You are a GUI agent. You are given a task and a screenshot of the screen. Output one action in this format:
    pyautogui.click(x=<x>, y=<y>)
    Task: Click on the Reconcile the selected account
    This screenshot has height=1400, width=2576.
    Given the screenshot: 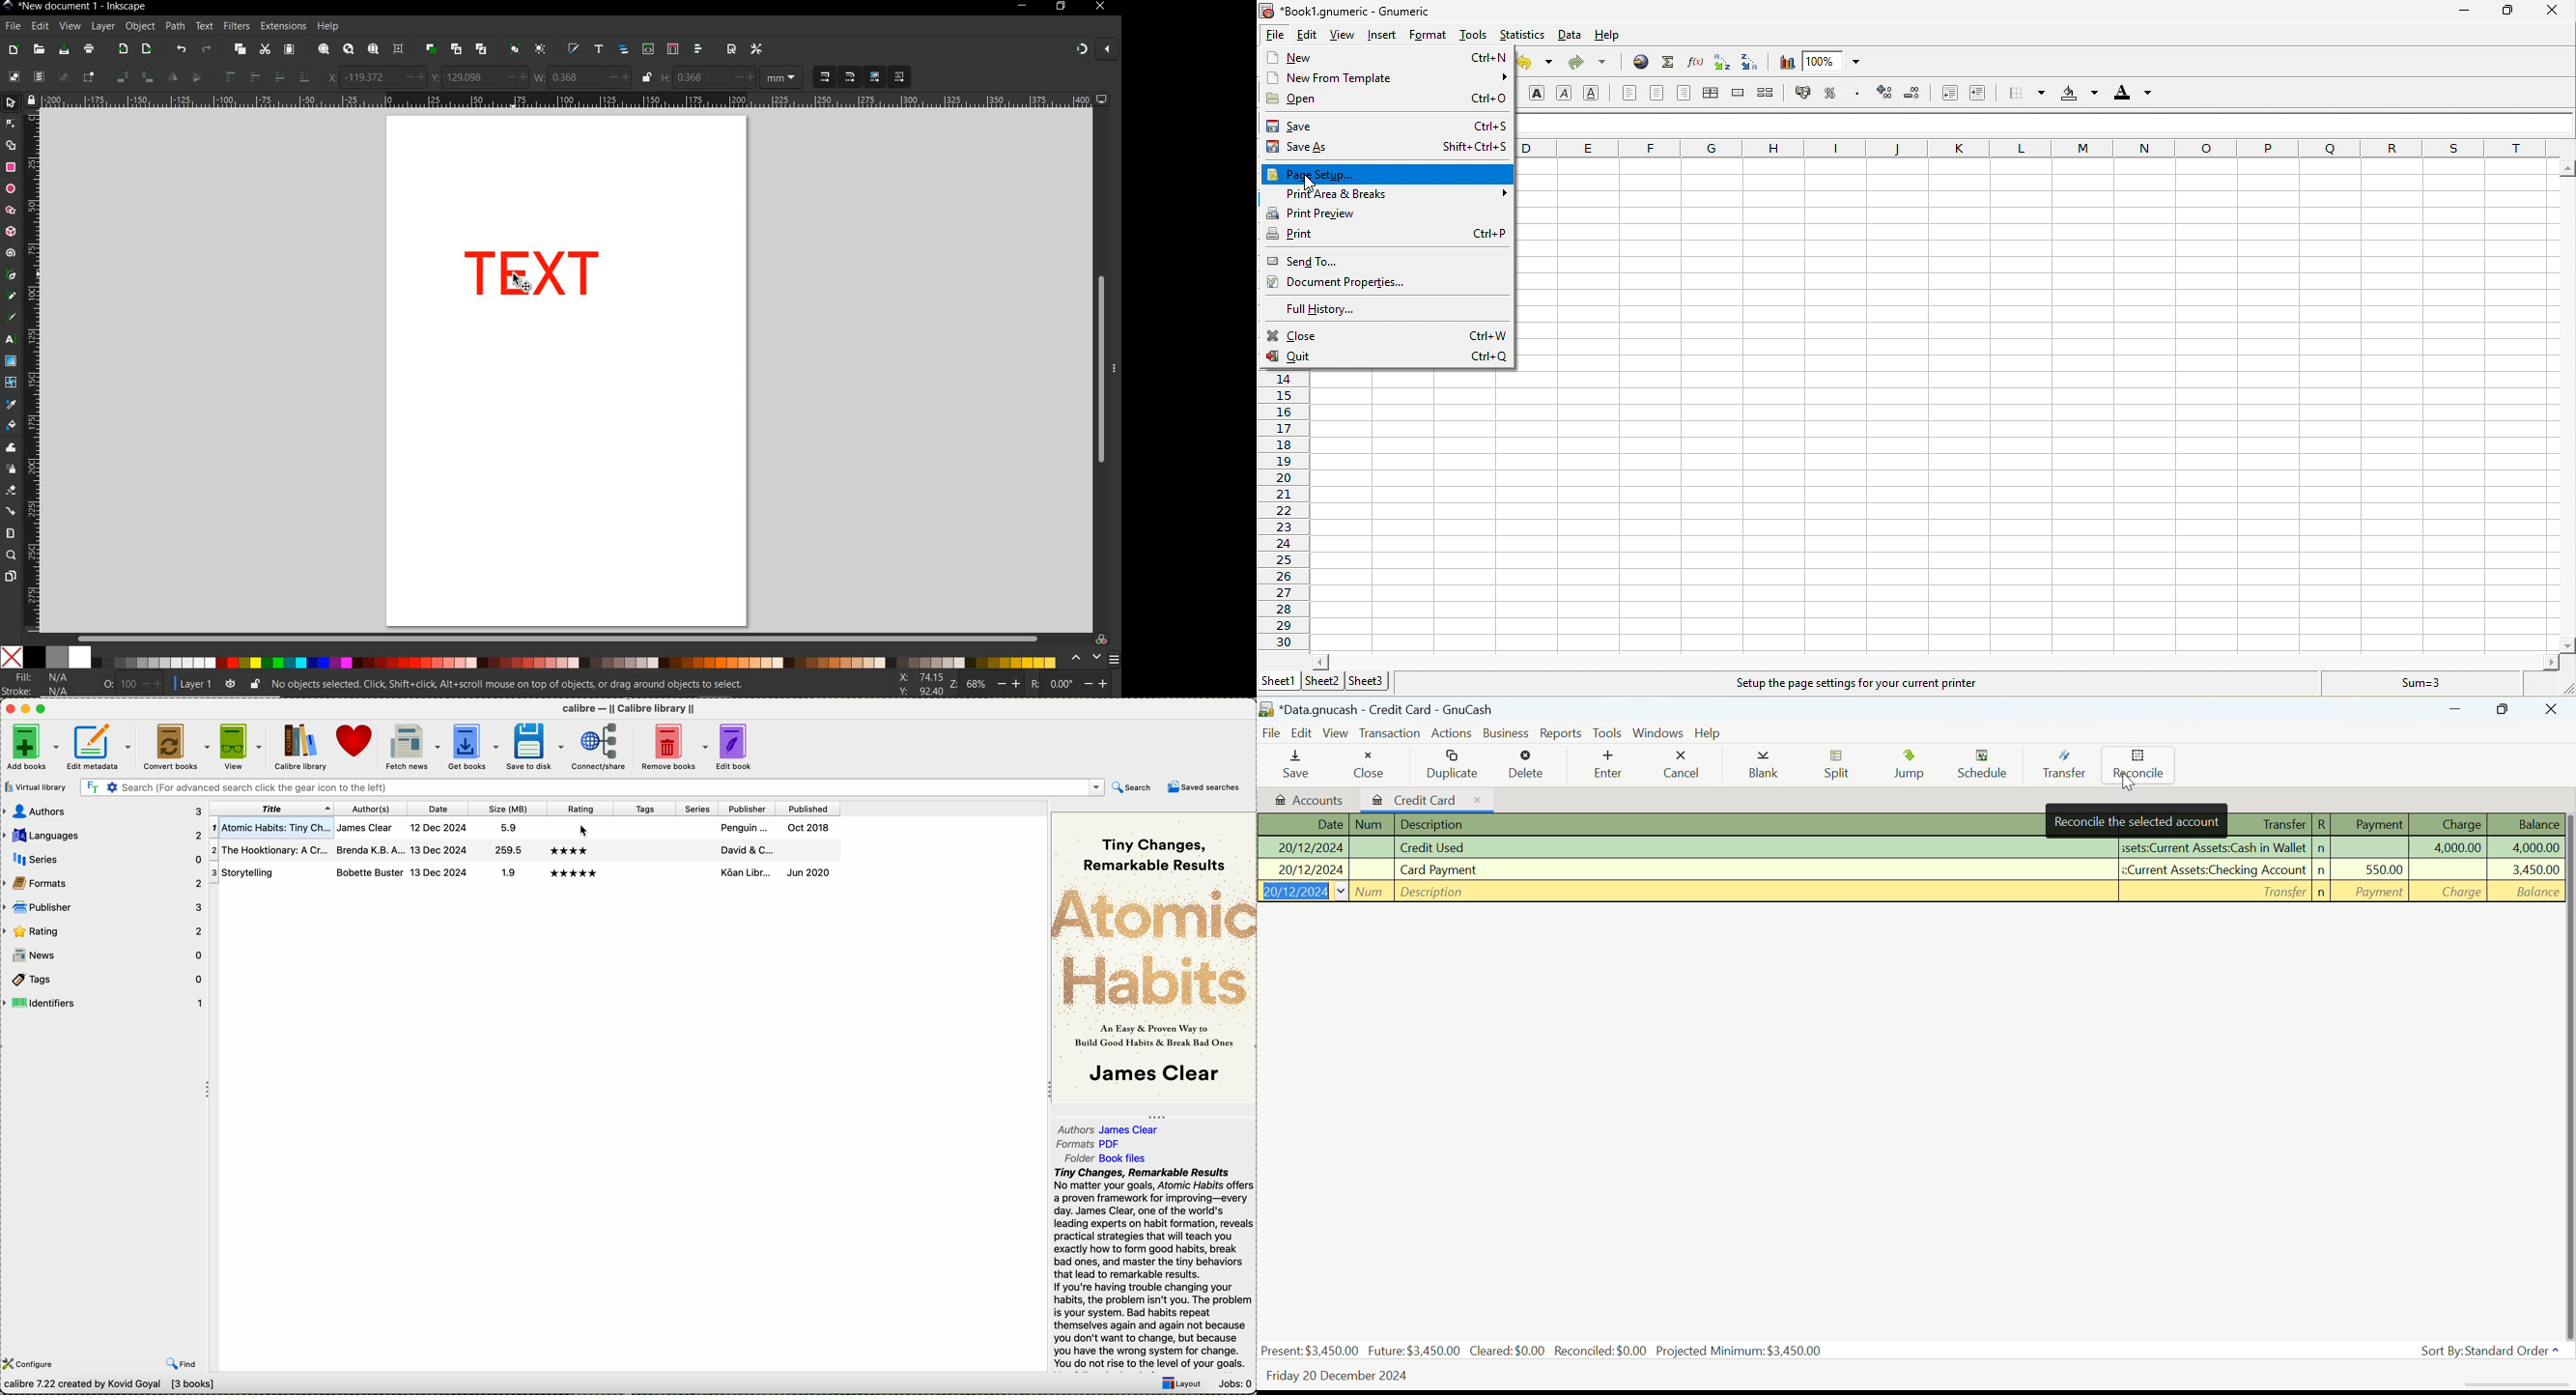 What is the action you would take?
    pyautogui.click(x=2135, y=821)
    